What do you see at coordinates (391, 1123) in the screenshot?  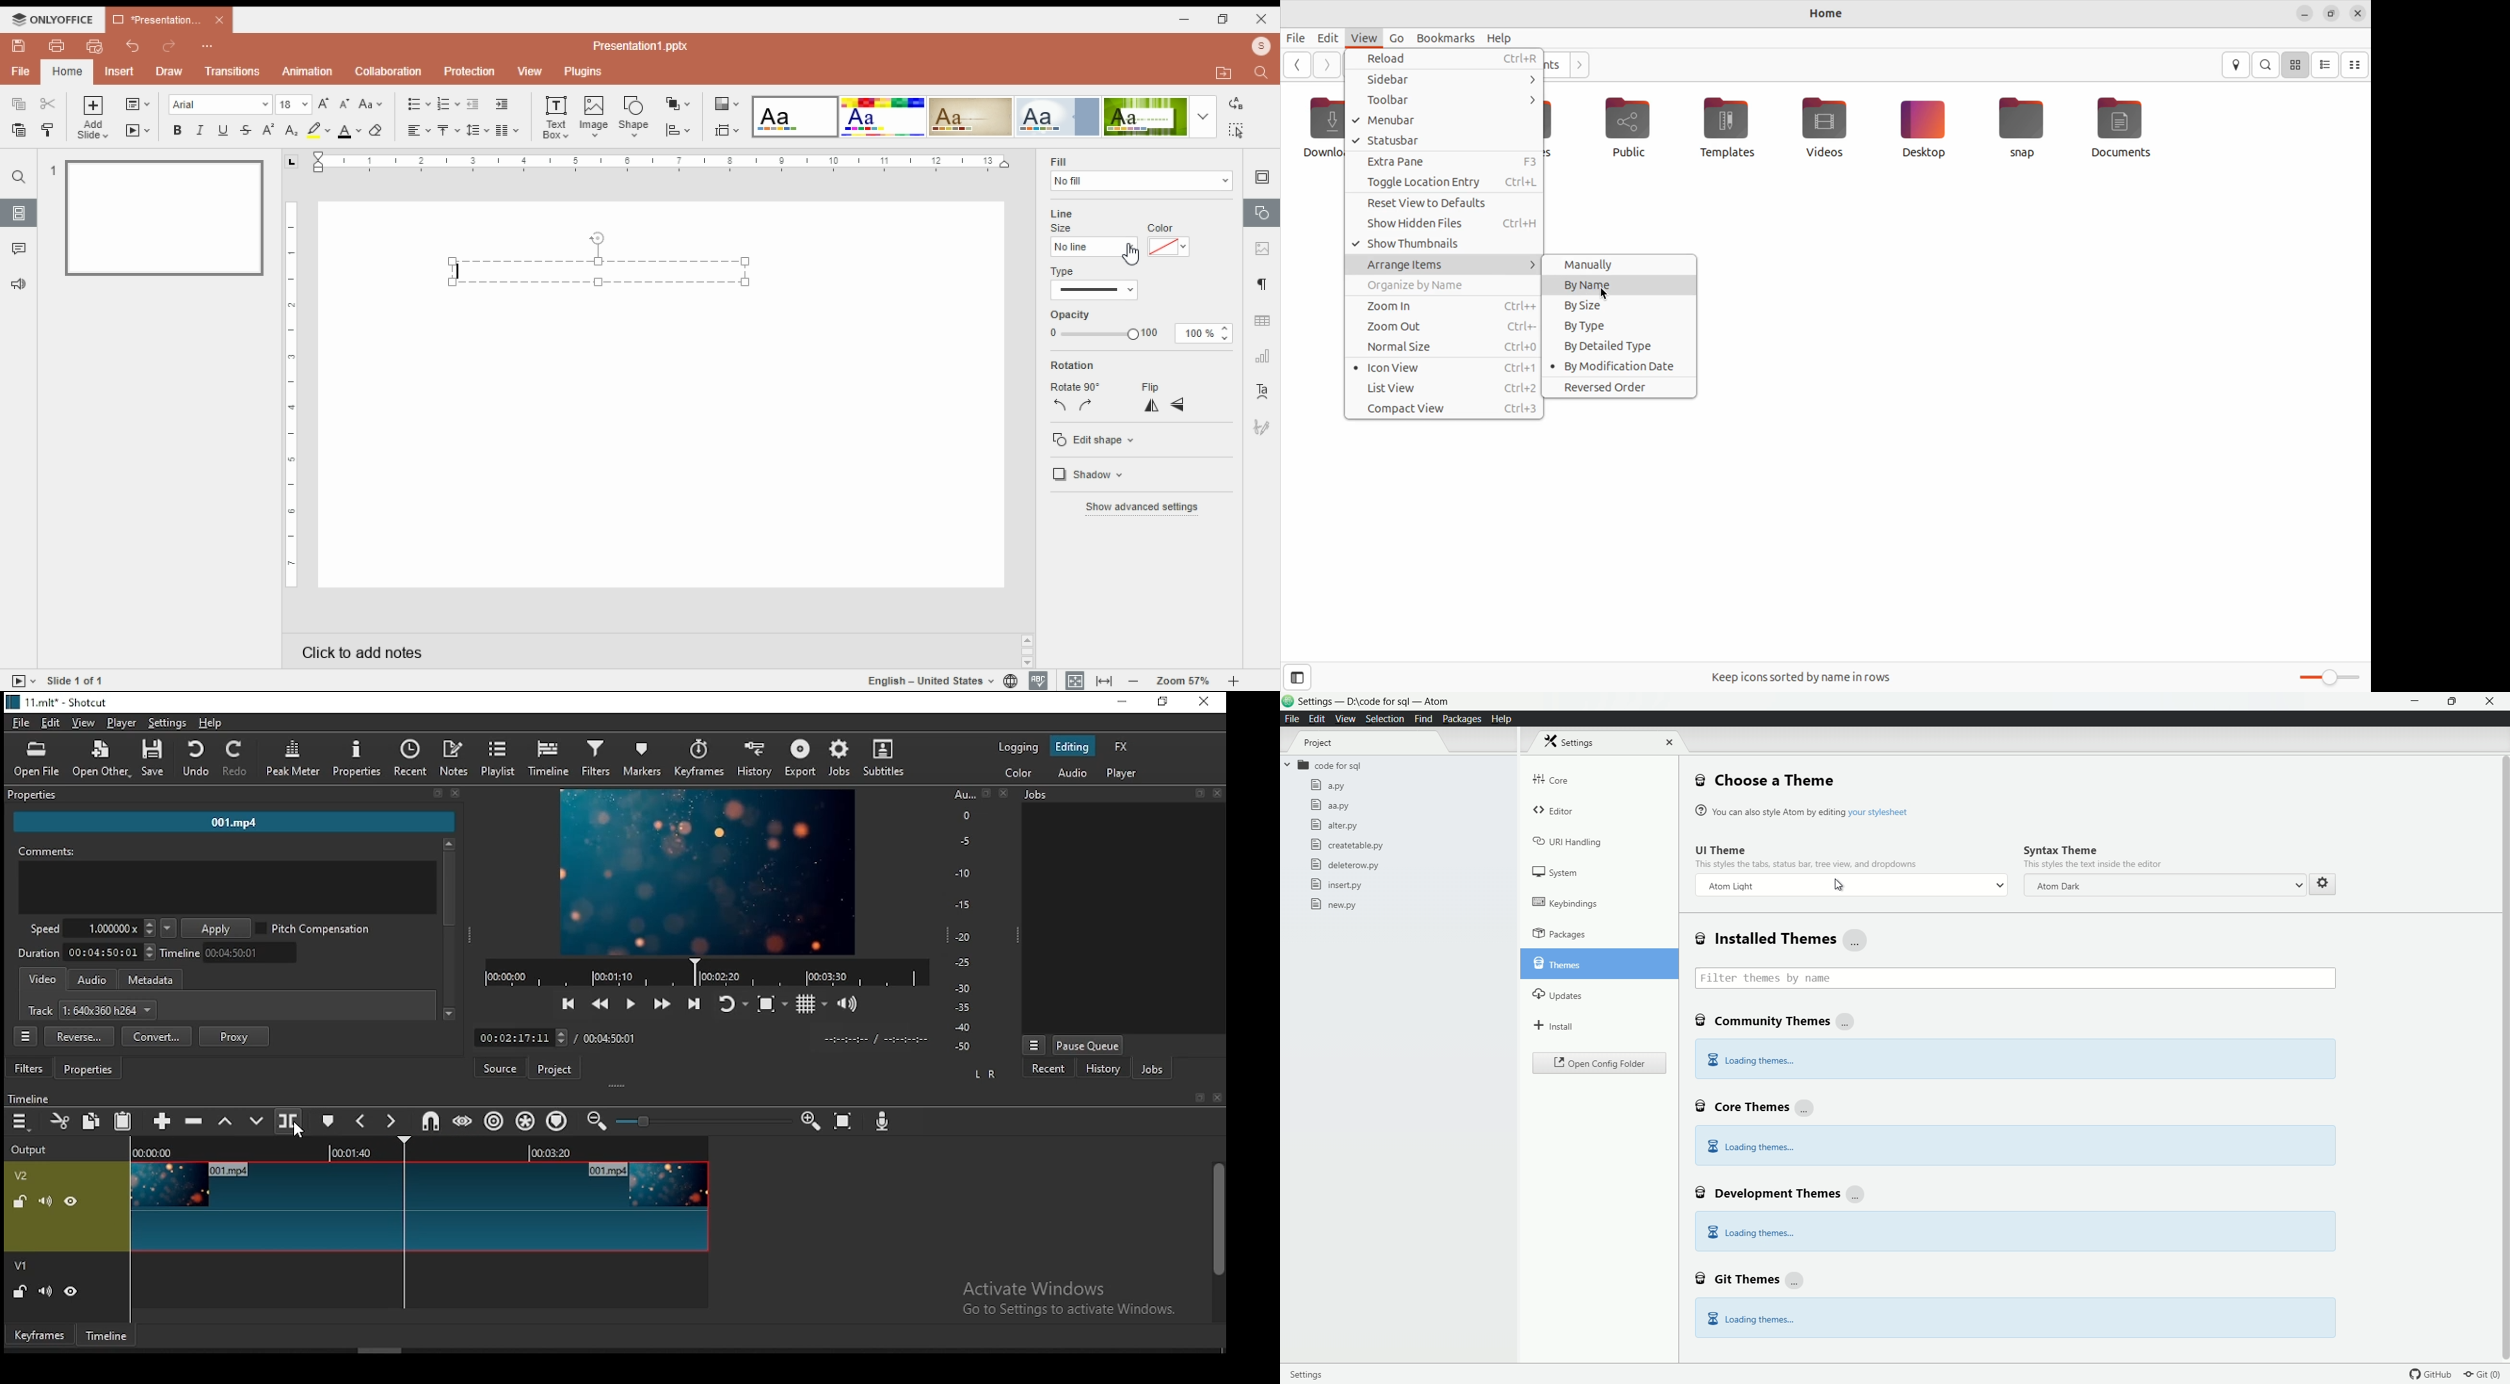 I see `next marker` at bounding box center [391, 1123].